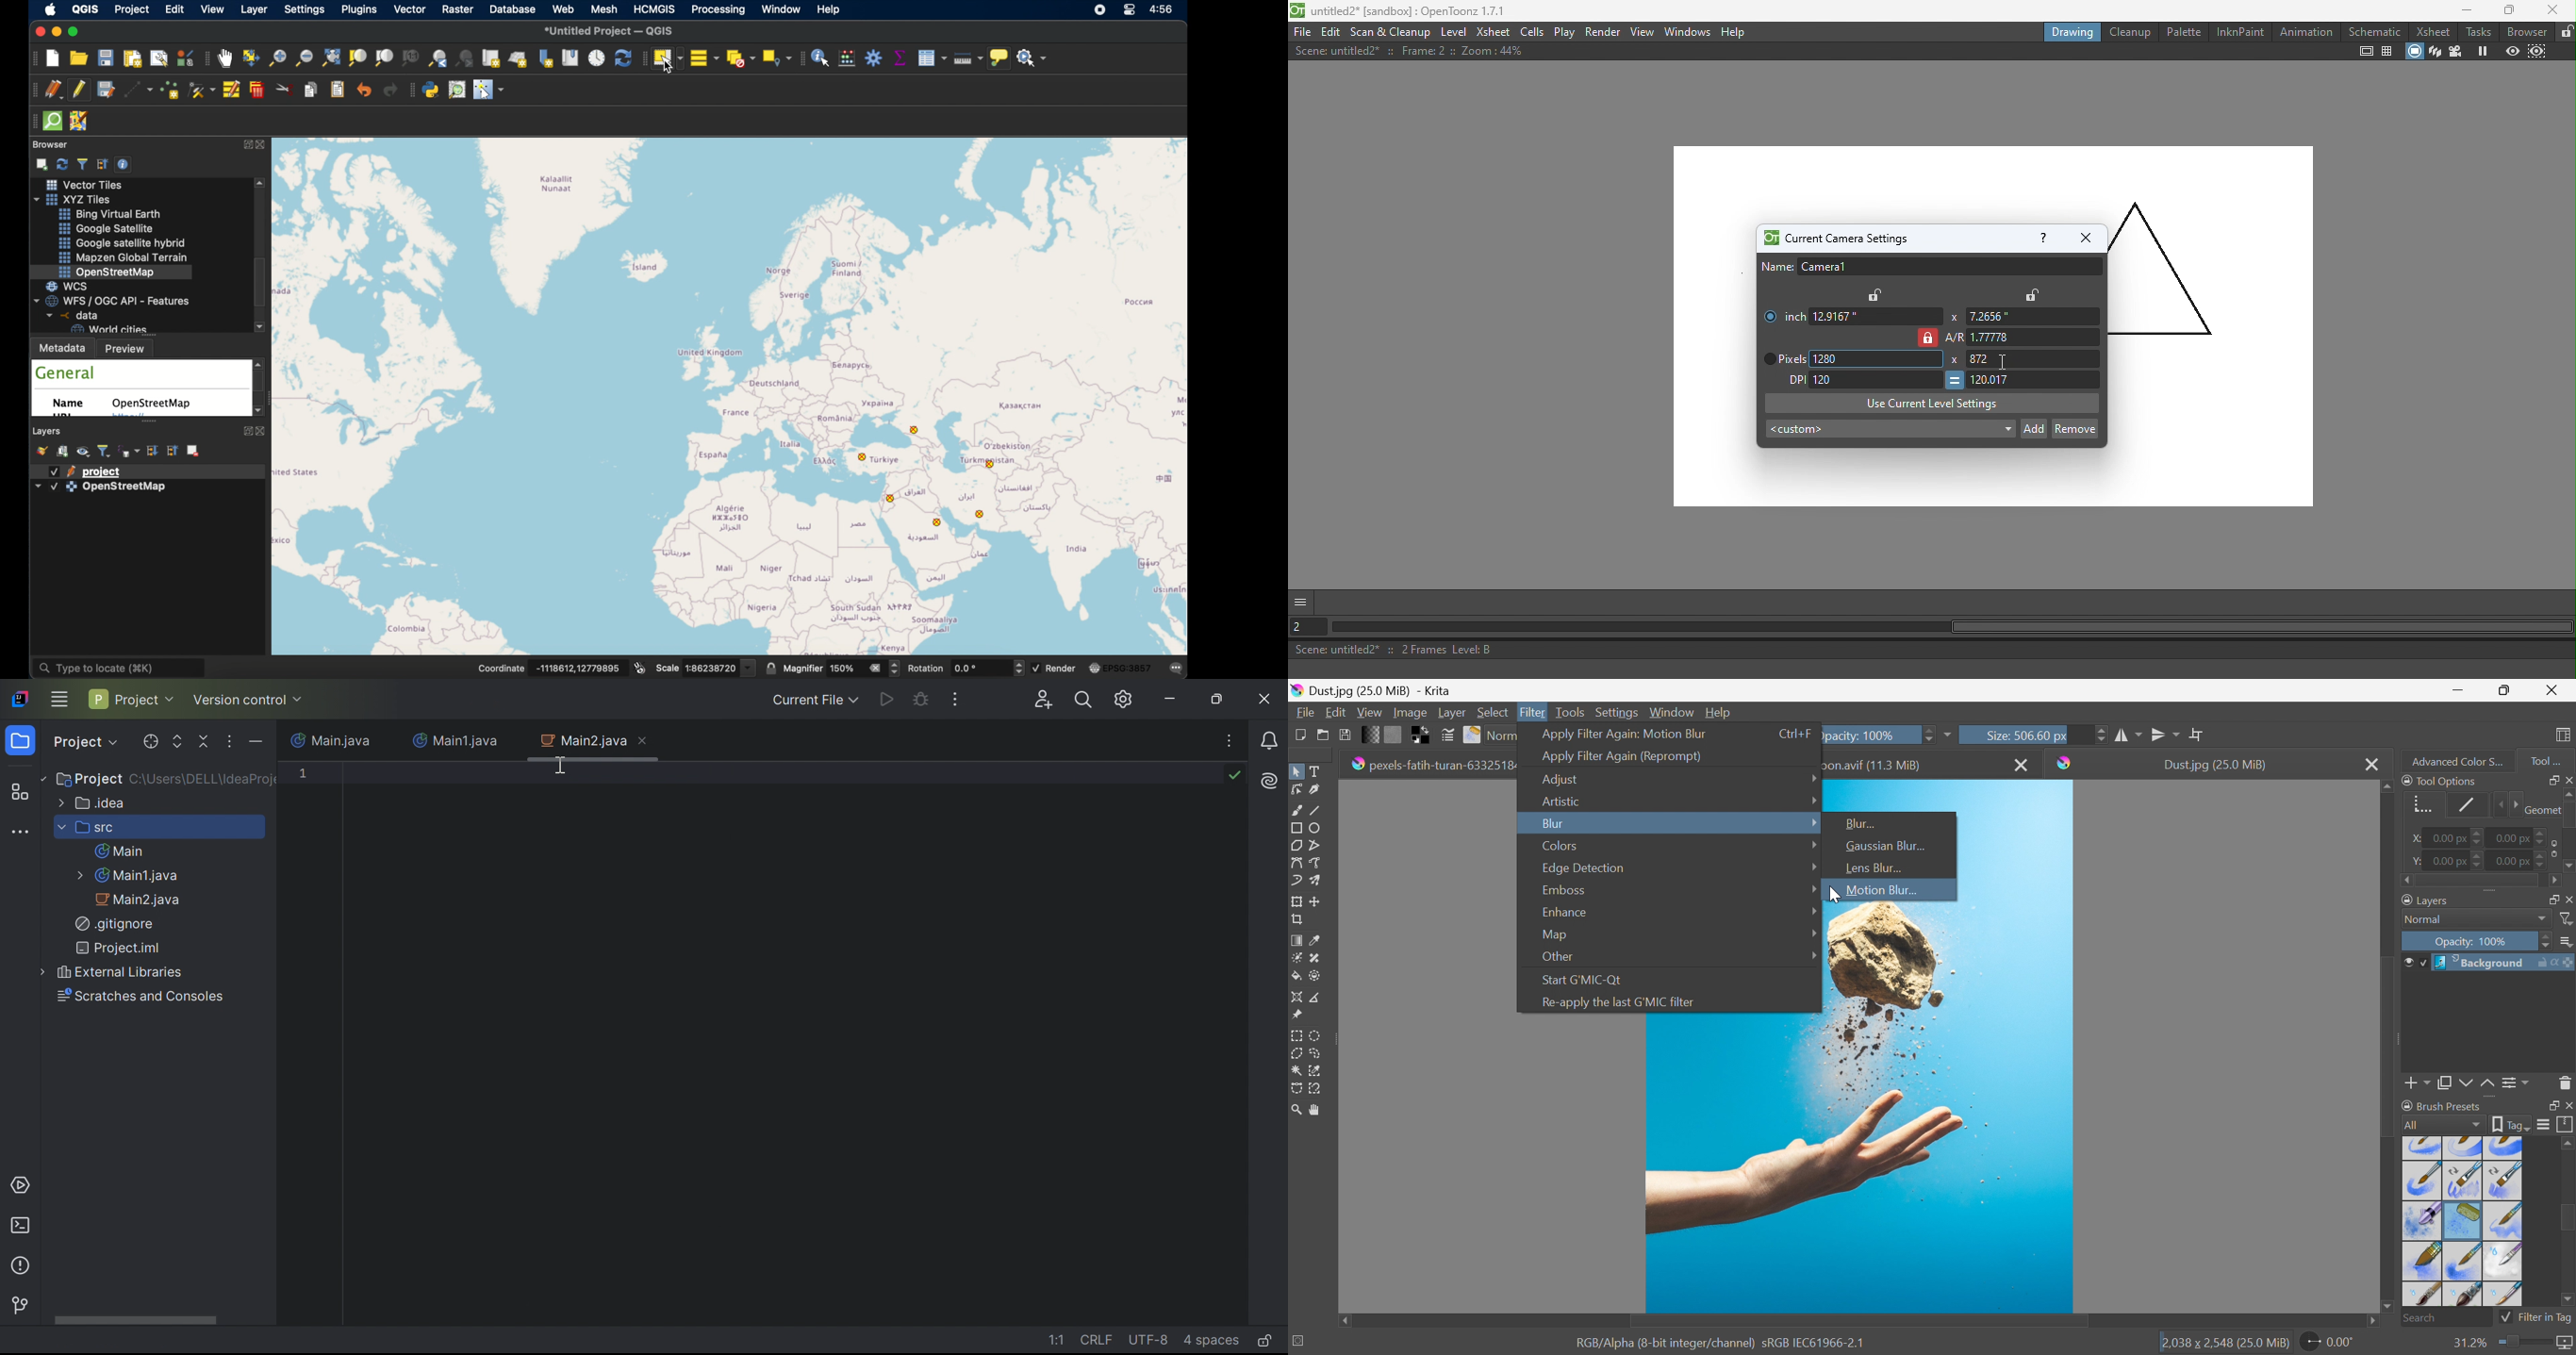 Image resolution: width=2576 pixels, height=1372 pixels. I want to click on Swap foreground and background color, so click(1423, 735).